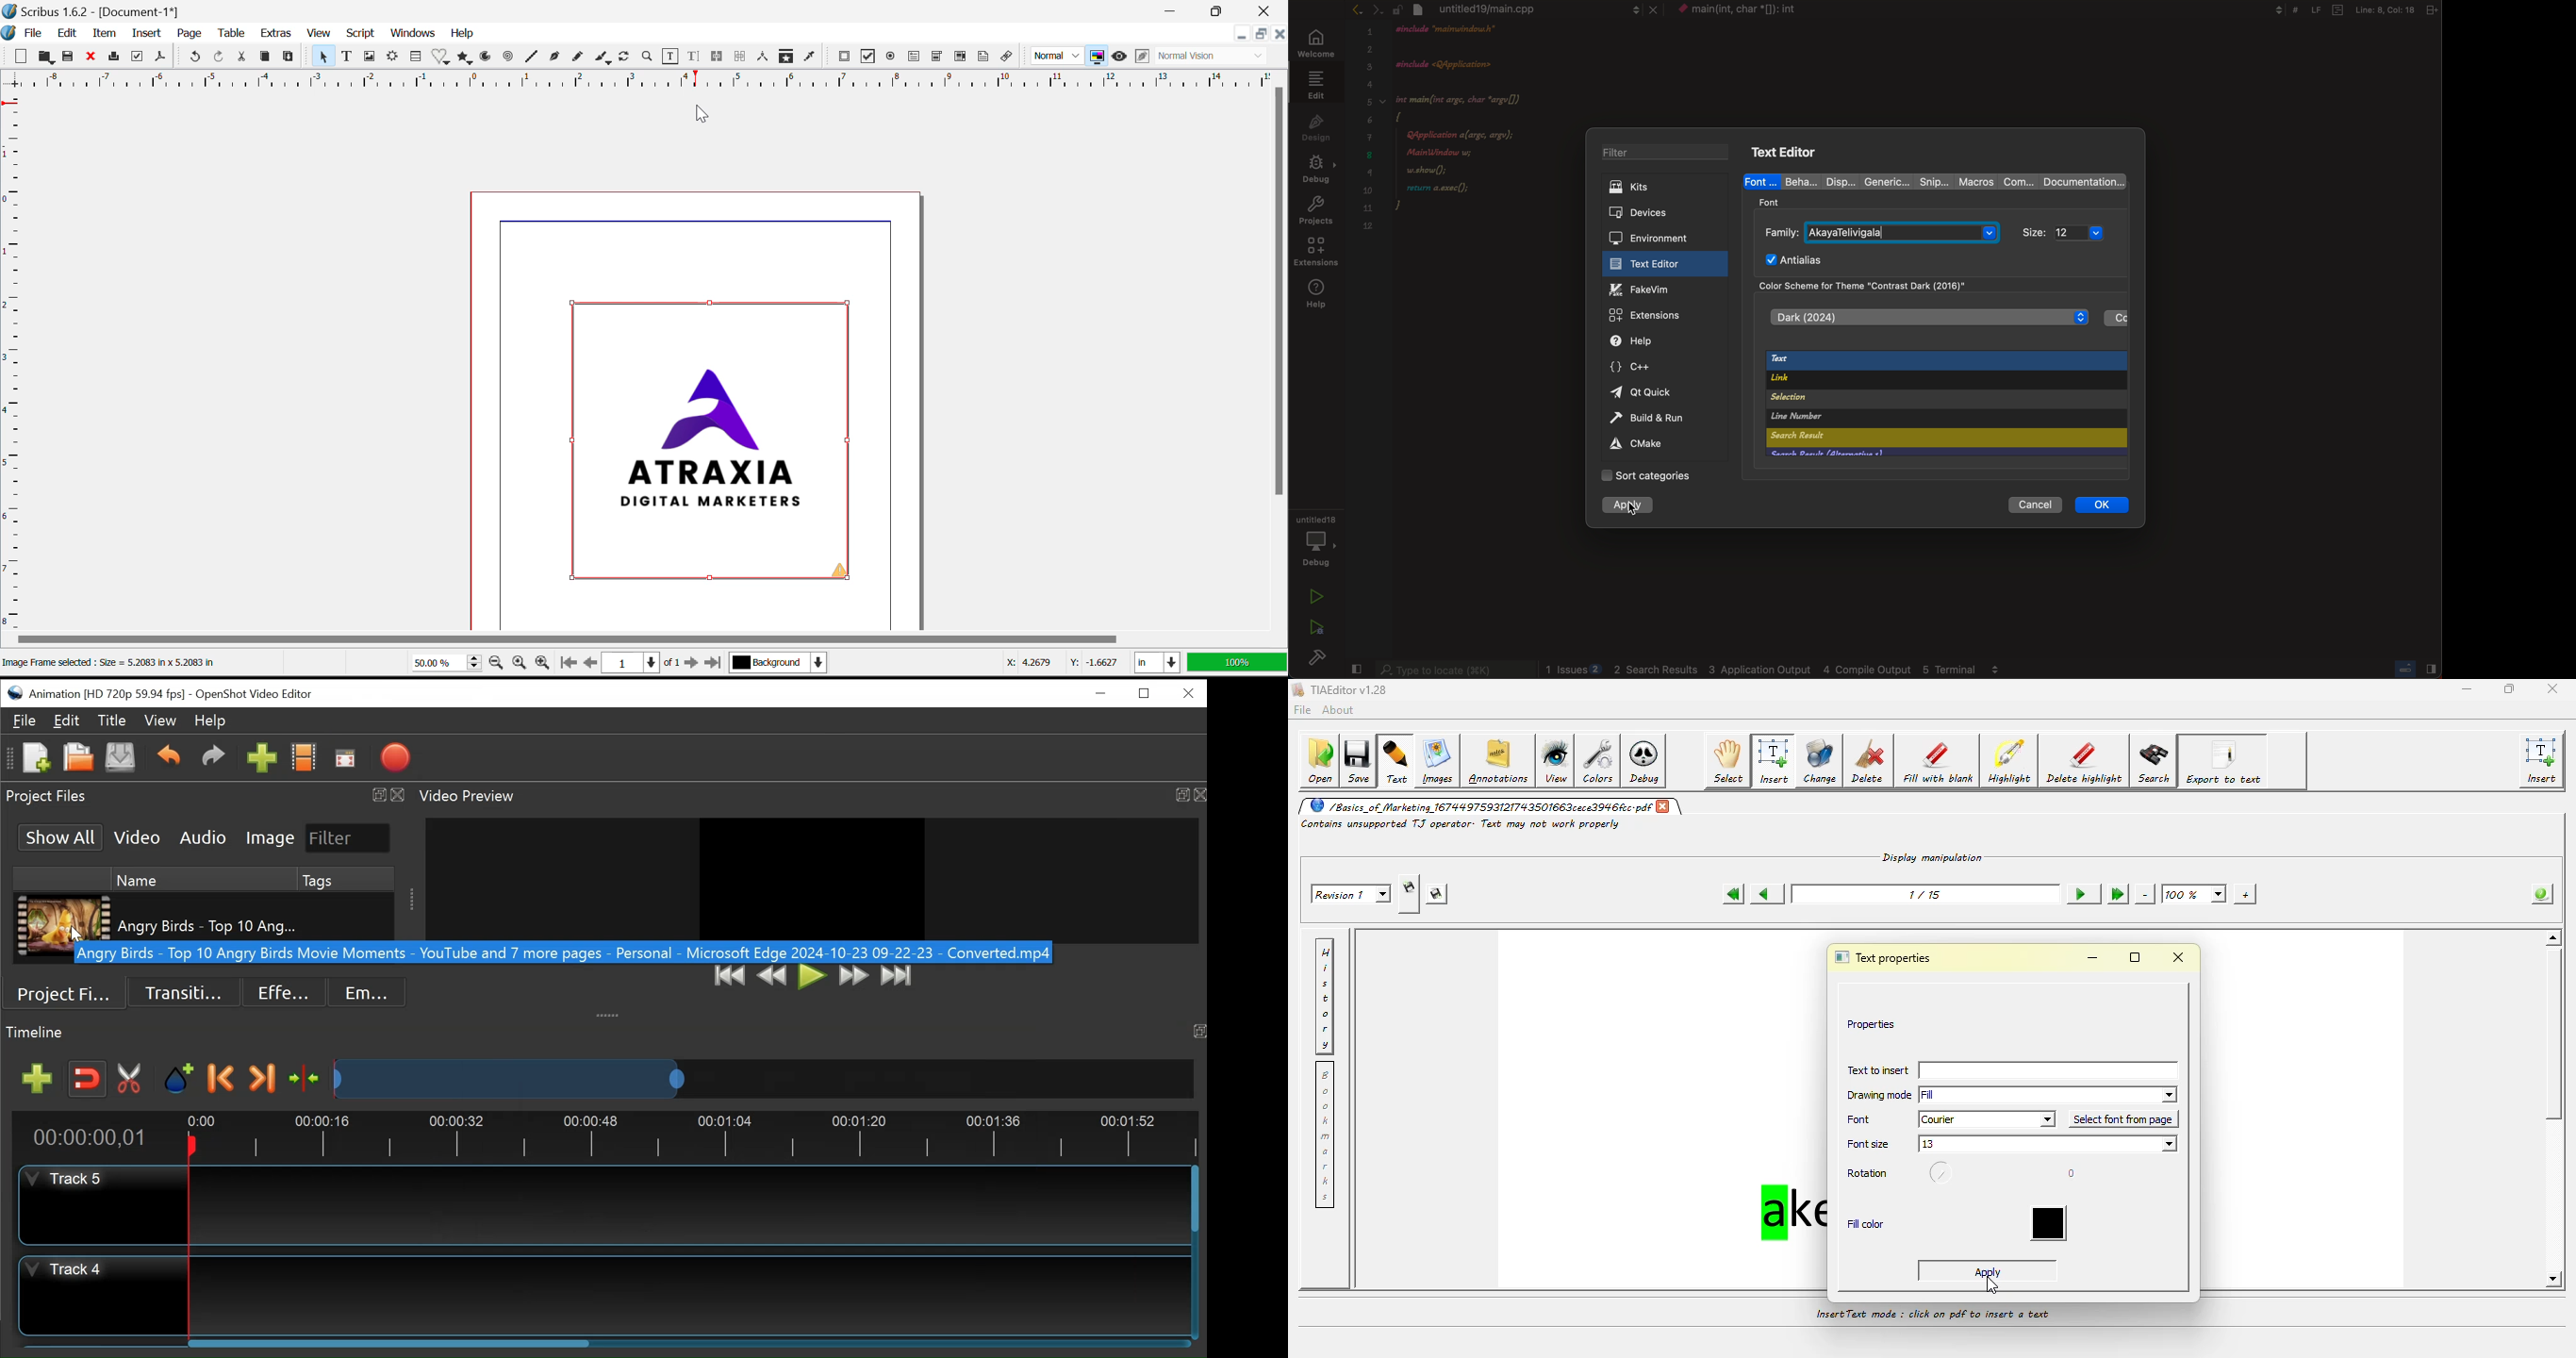  What do you see at coordinates (1797, 181) in the screenshot?
I see `beha` at bounding box center [1797, 181].